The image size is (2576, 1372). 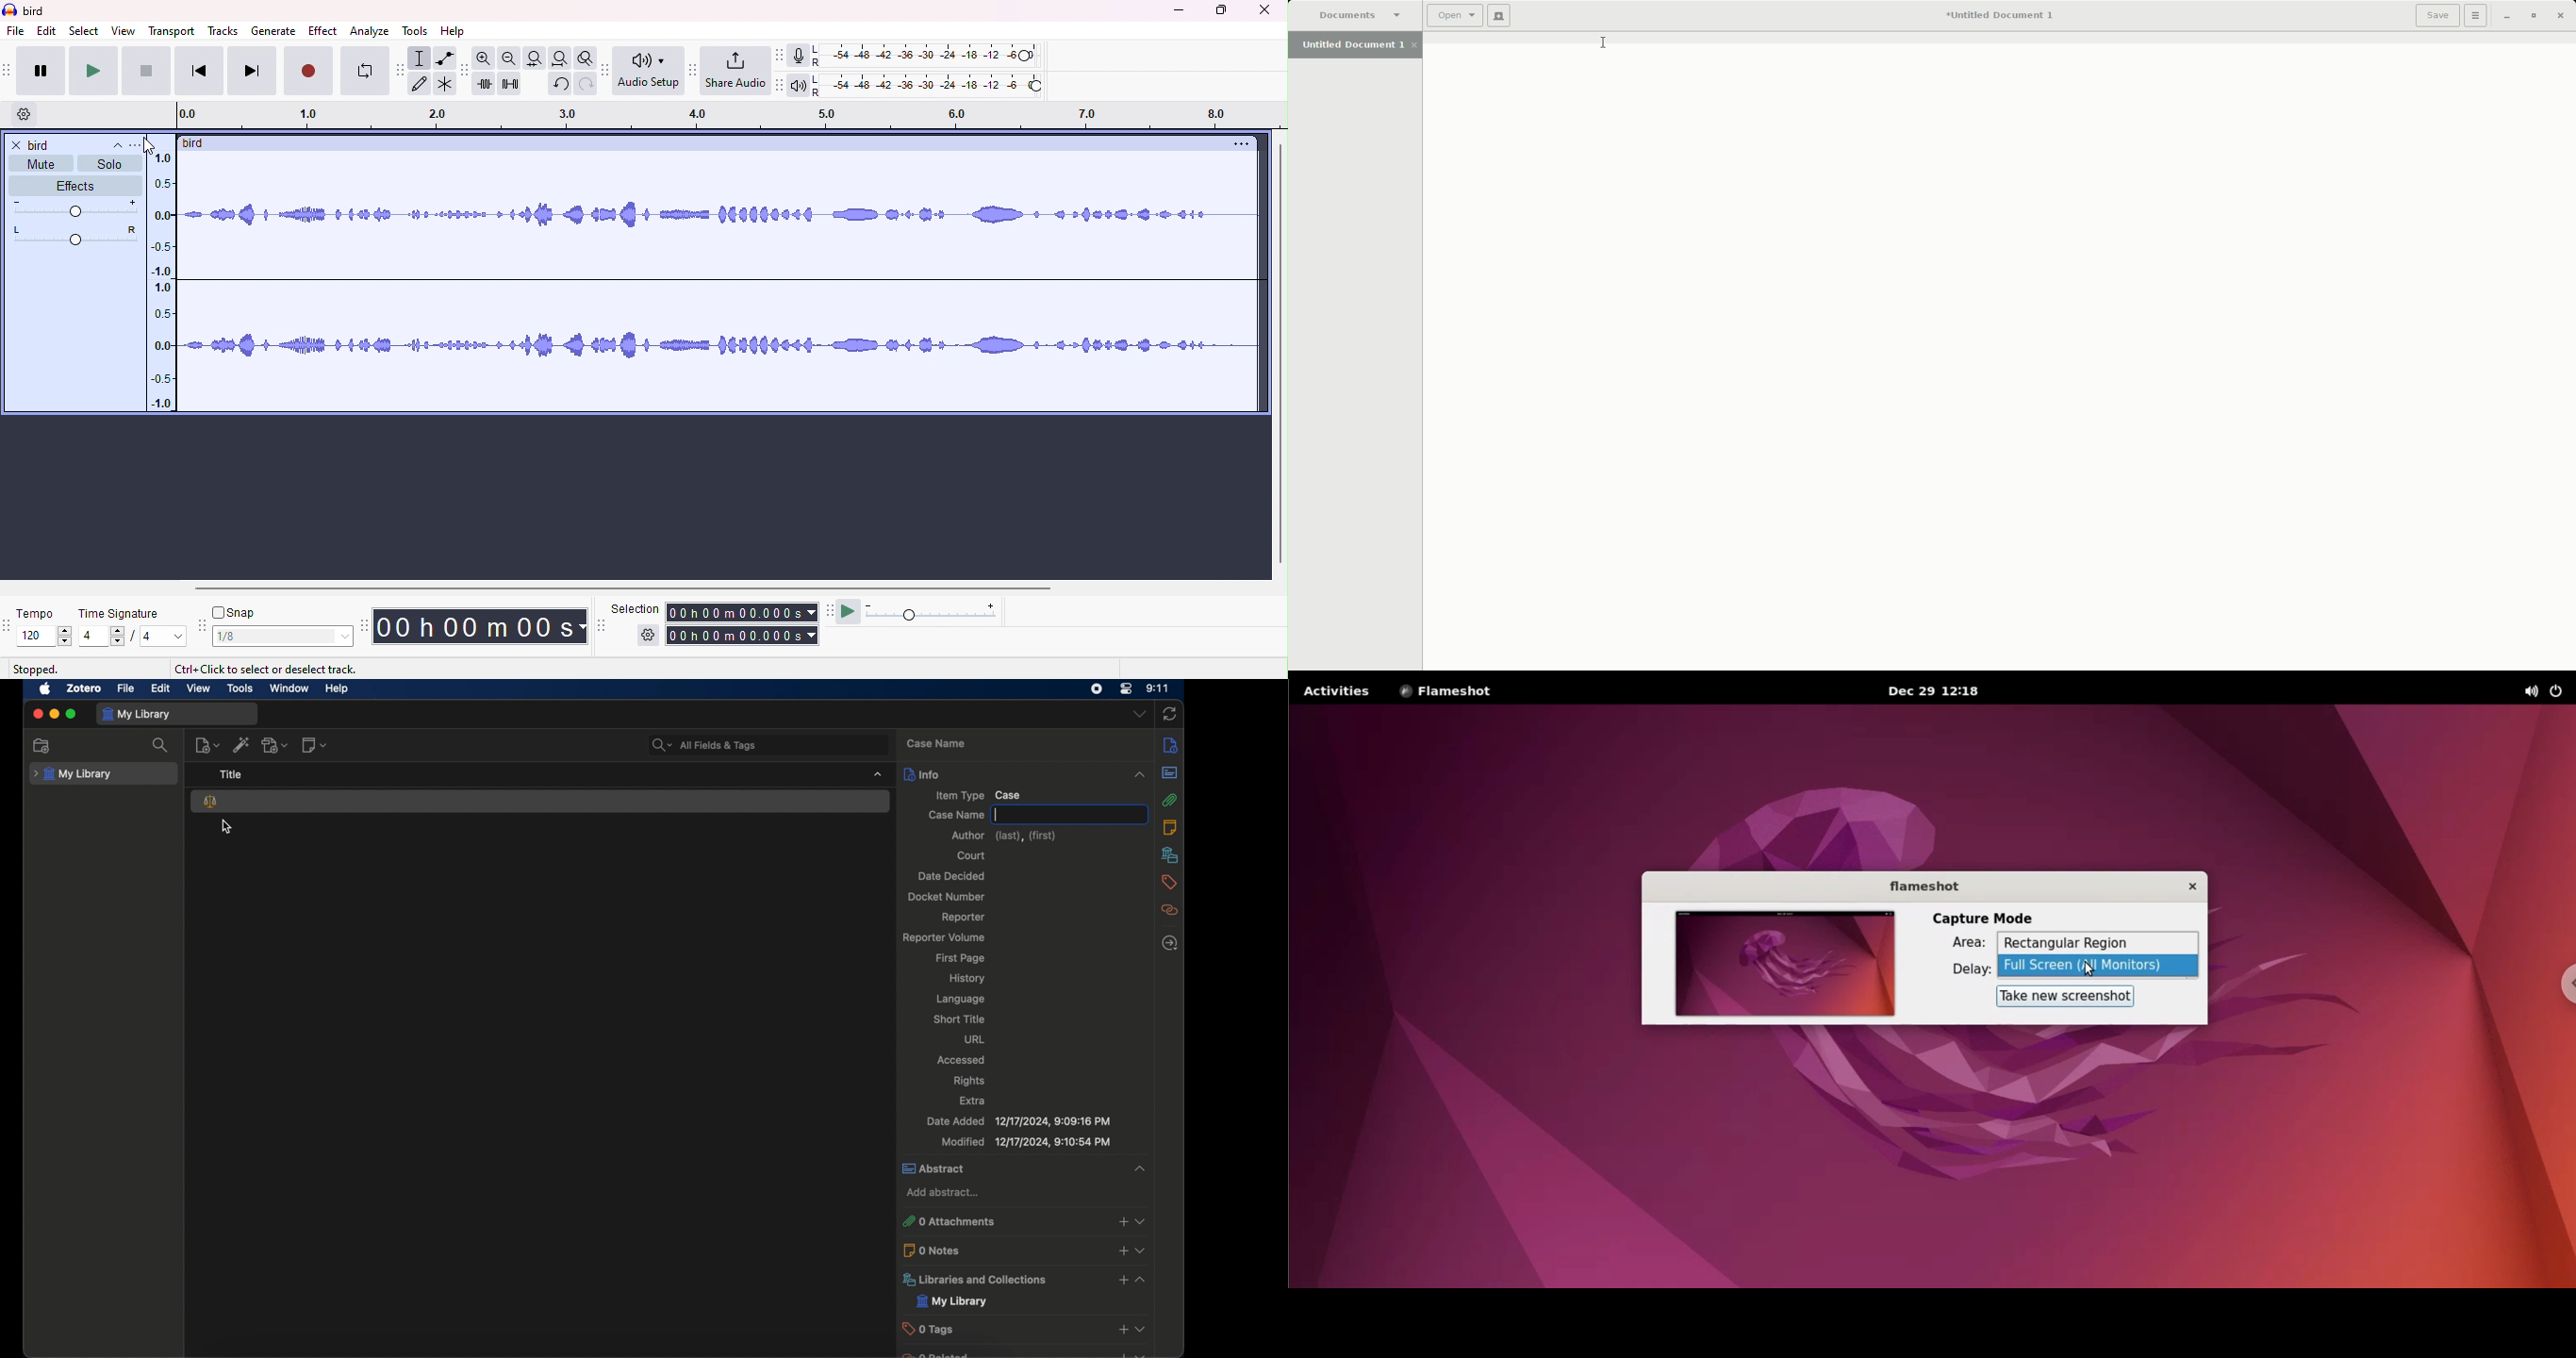 I want to click on item type, so click(x=977, y=795).